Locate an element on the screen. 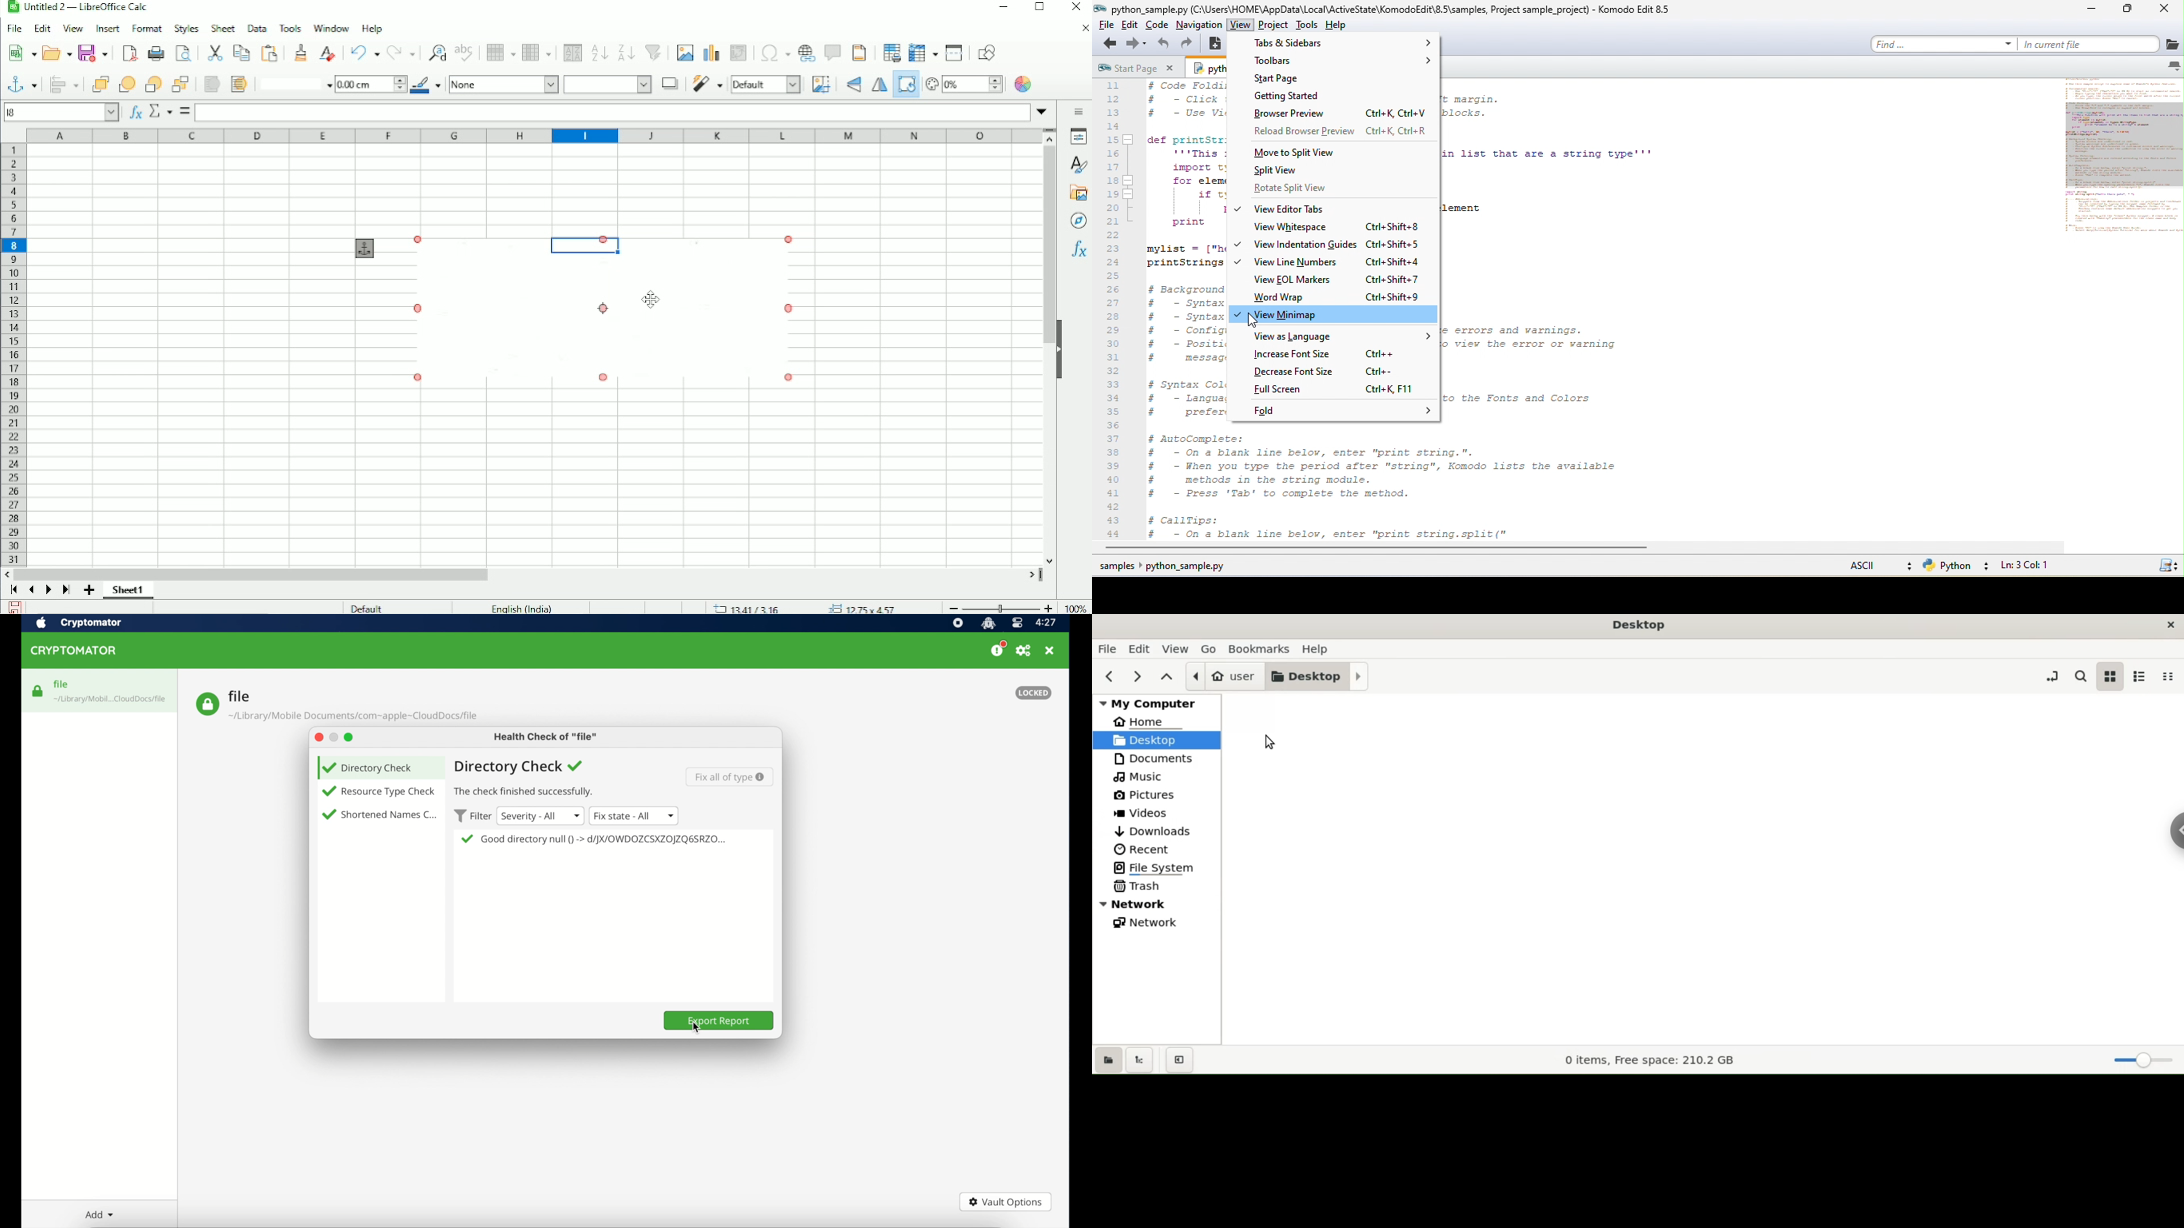 This screenshot has height=1232, width=2184. 1.00 cm is located at coordinates (370, 85).